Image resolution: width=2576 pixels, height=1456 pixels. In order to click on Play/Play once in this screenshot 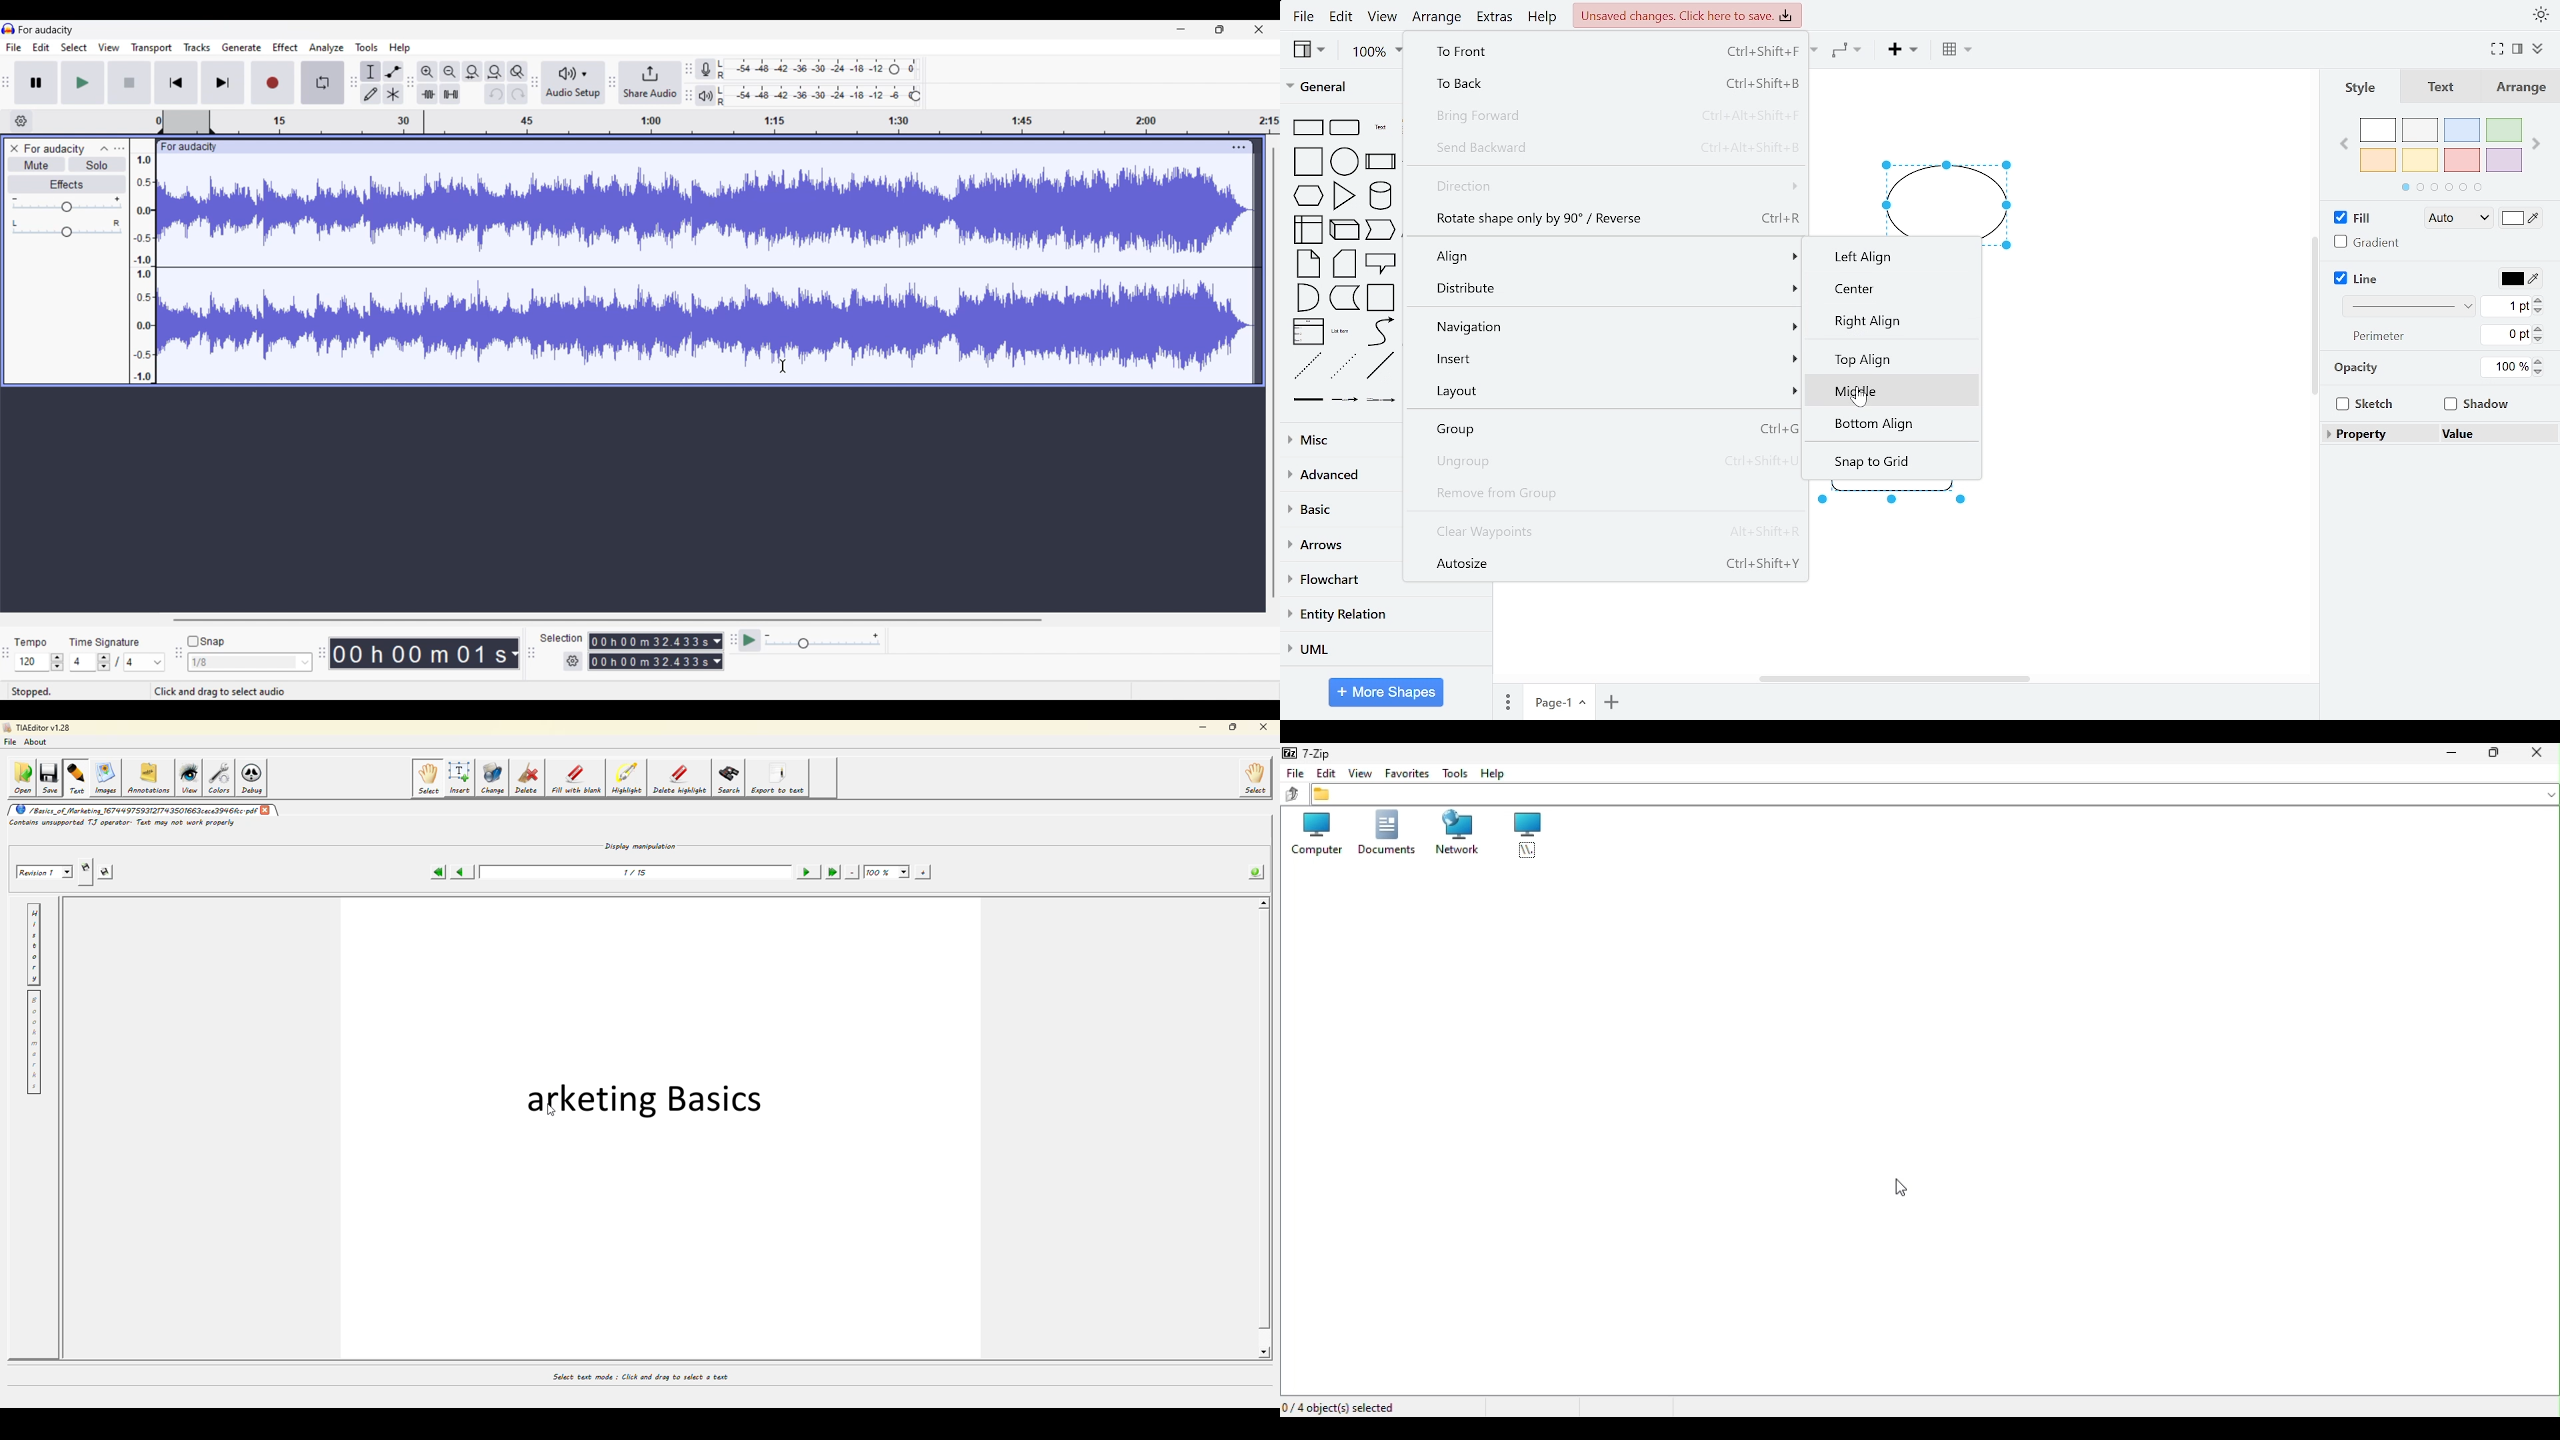, I will do `click(83, 83)`.